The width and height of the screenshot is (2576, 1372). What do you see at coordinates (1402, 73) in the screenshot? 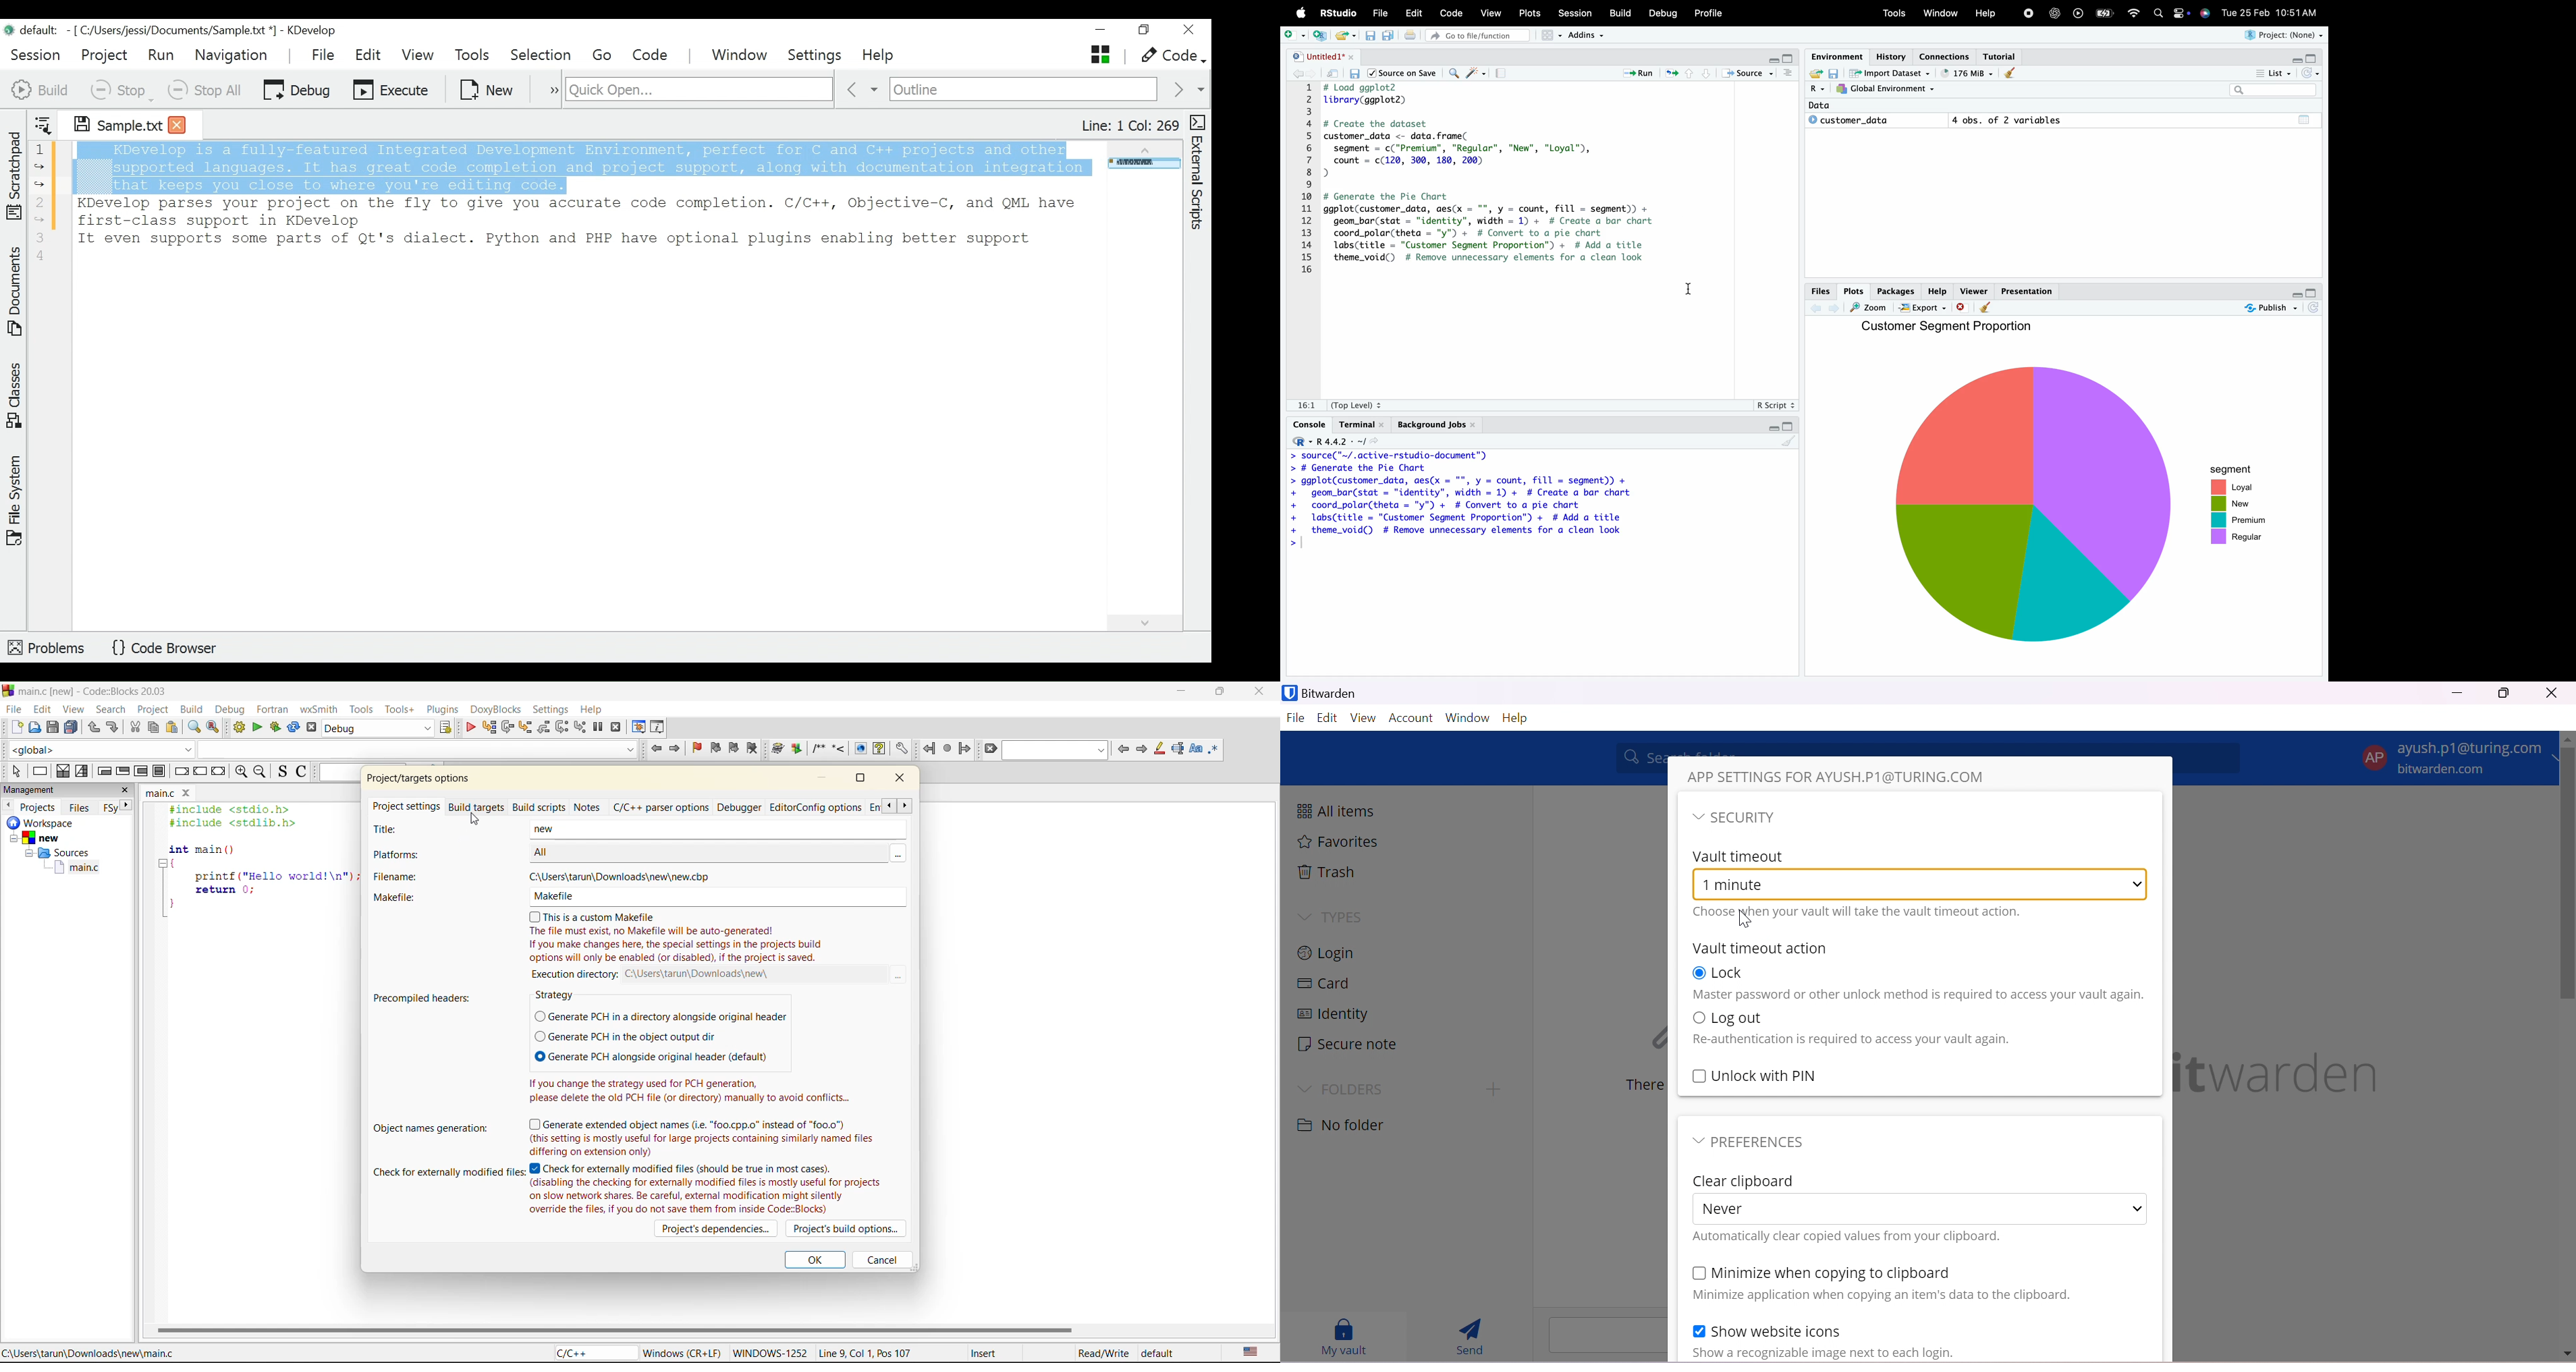
I see `/| Source on Save` at bounding box center [1402, 73].